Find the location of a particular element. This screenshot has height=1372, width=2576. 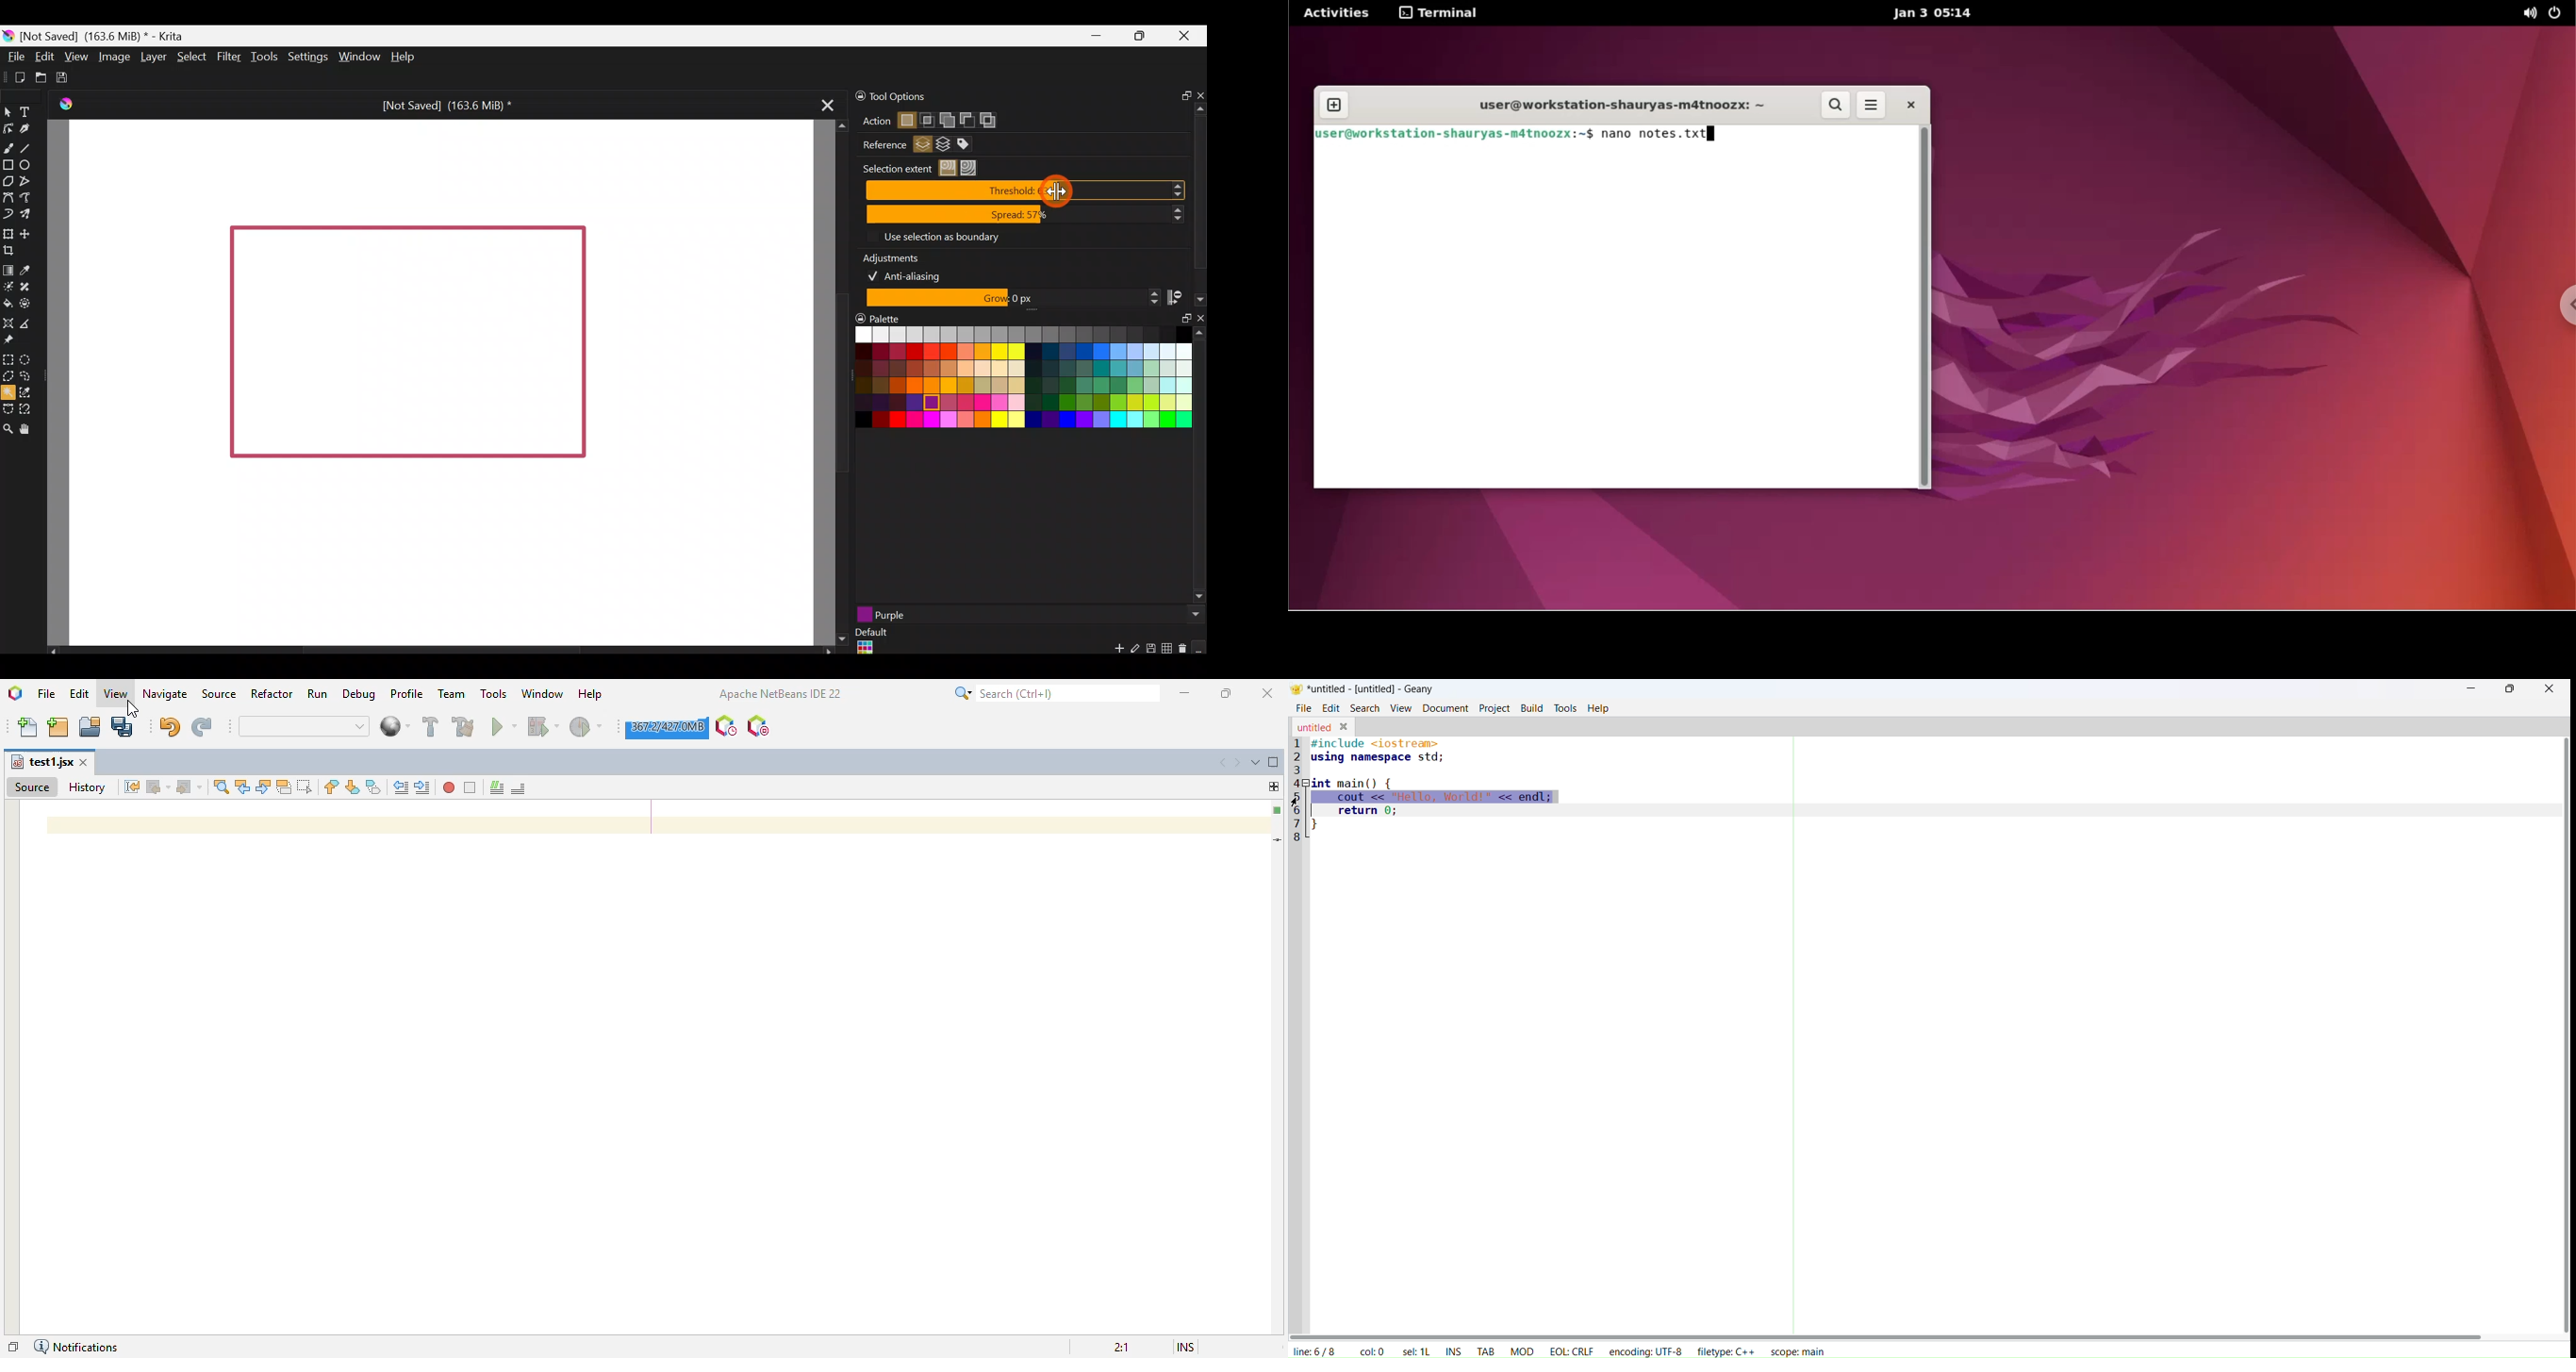

Filter is located at coordinates (227, 57).